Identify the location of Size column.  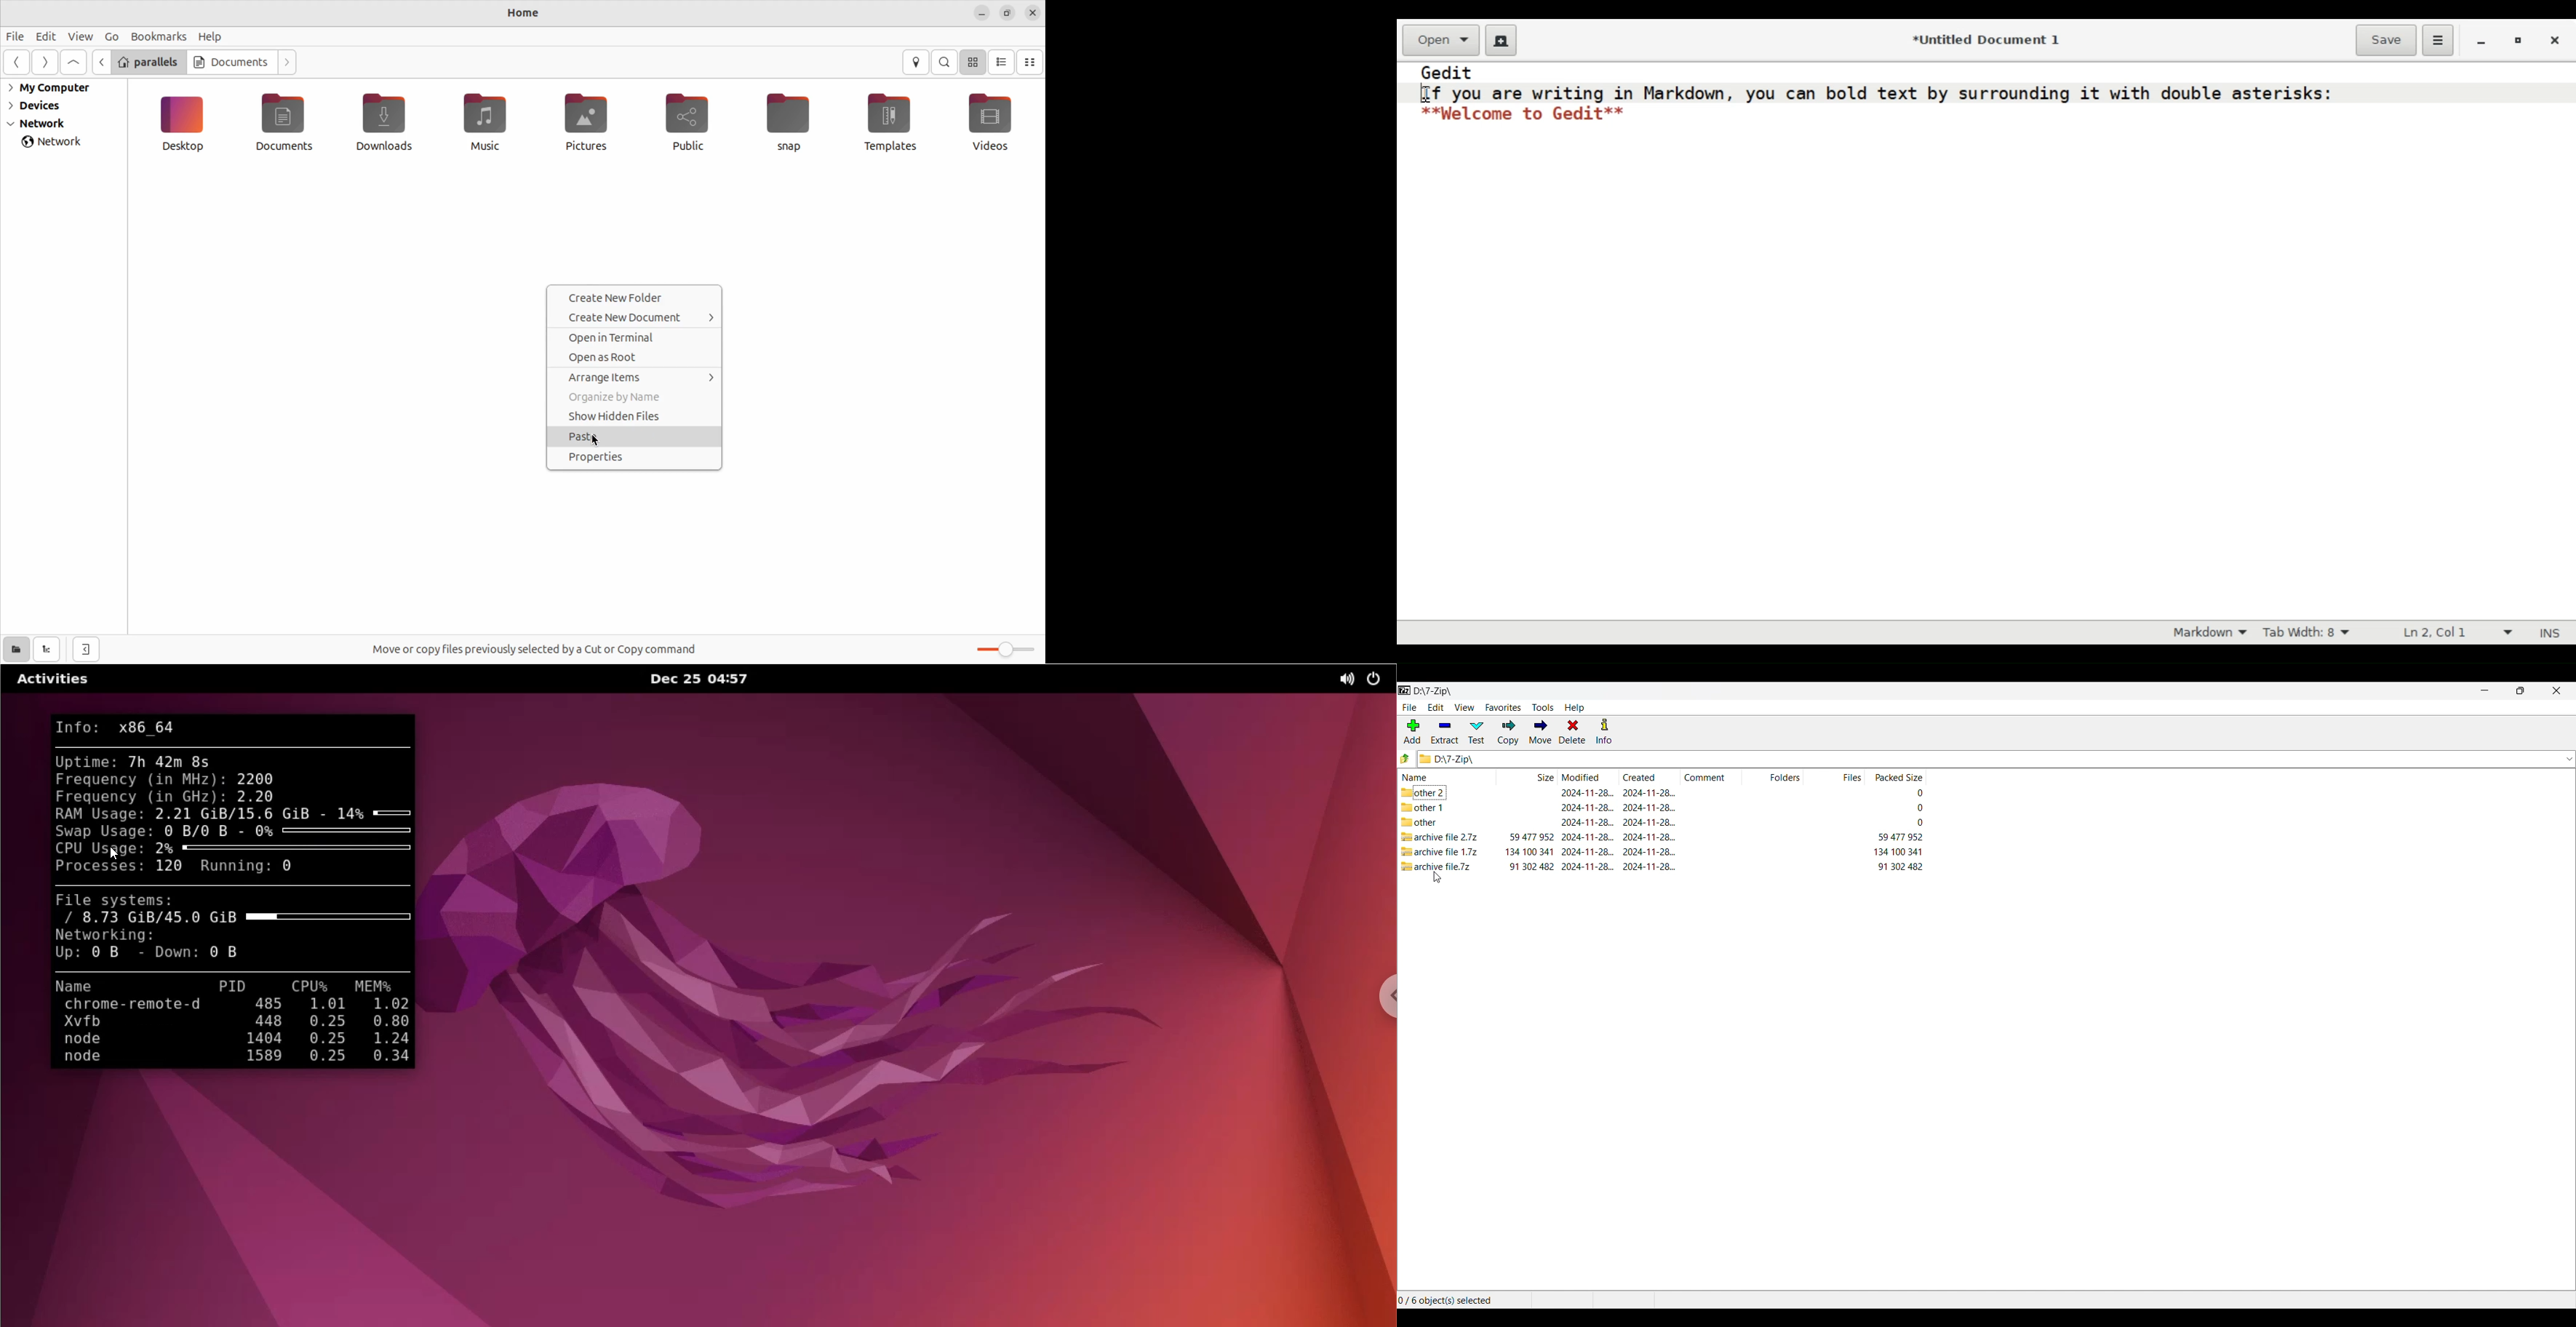
(1528, 776).